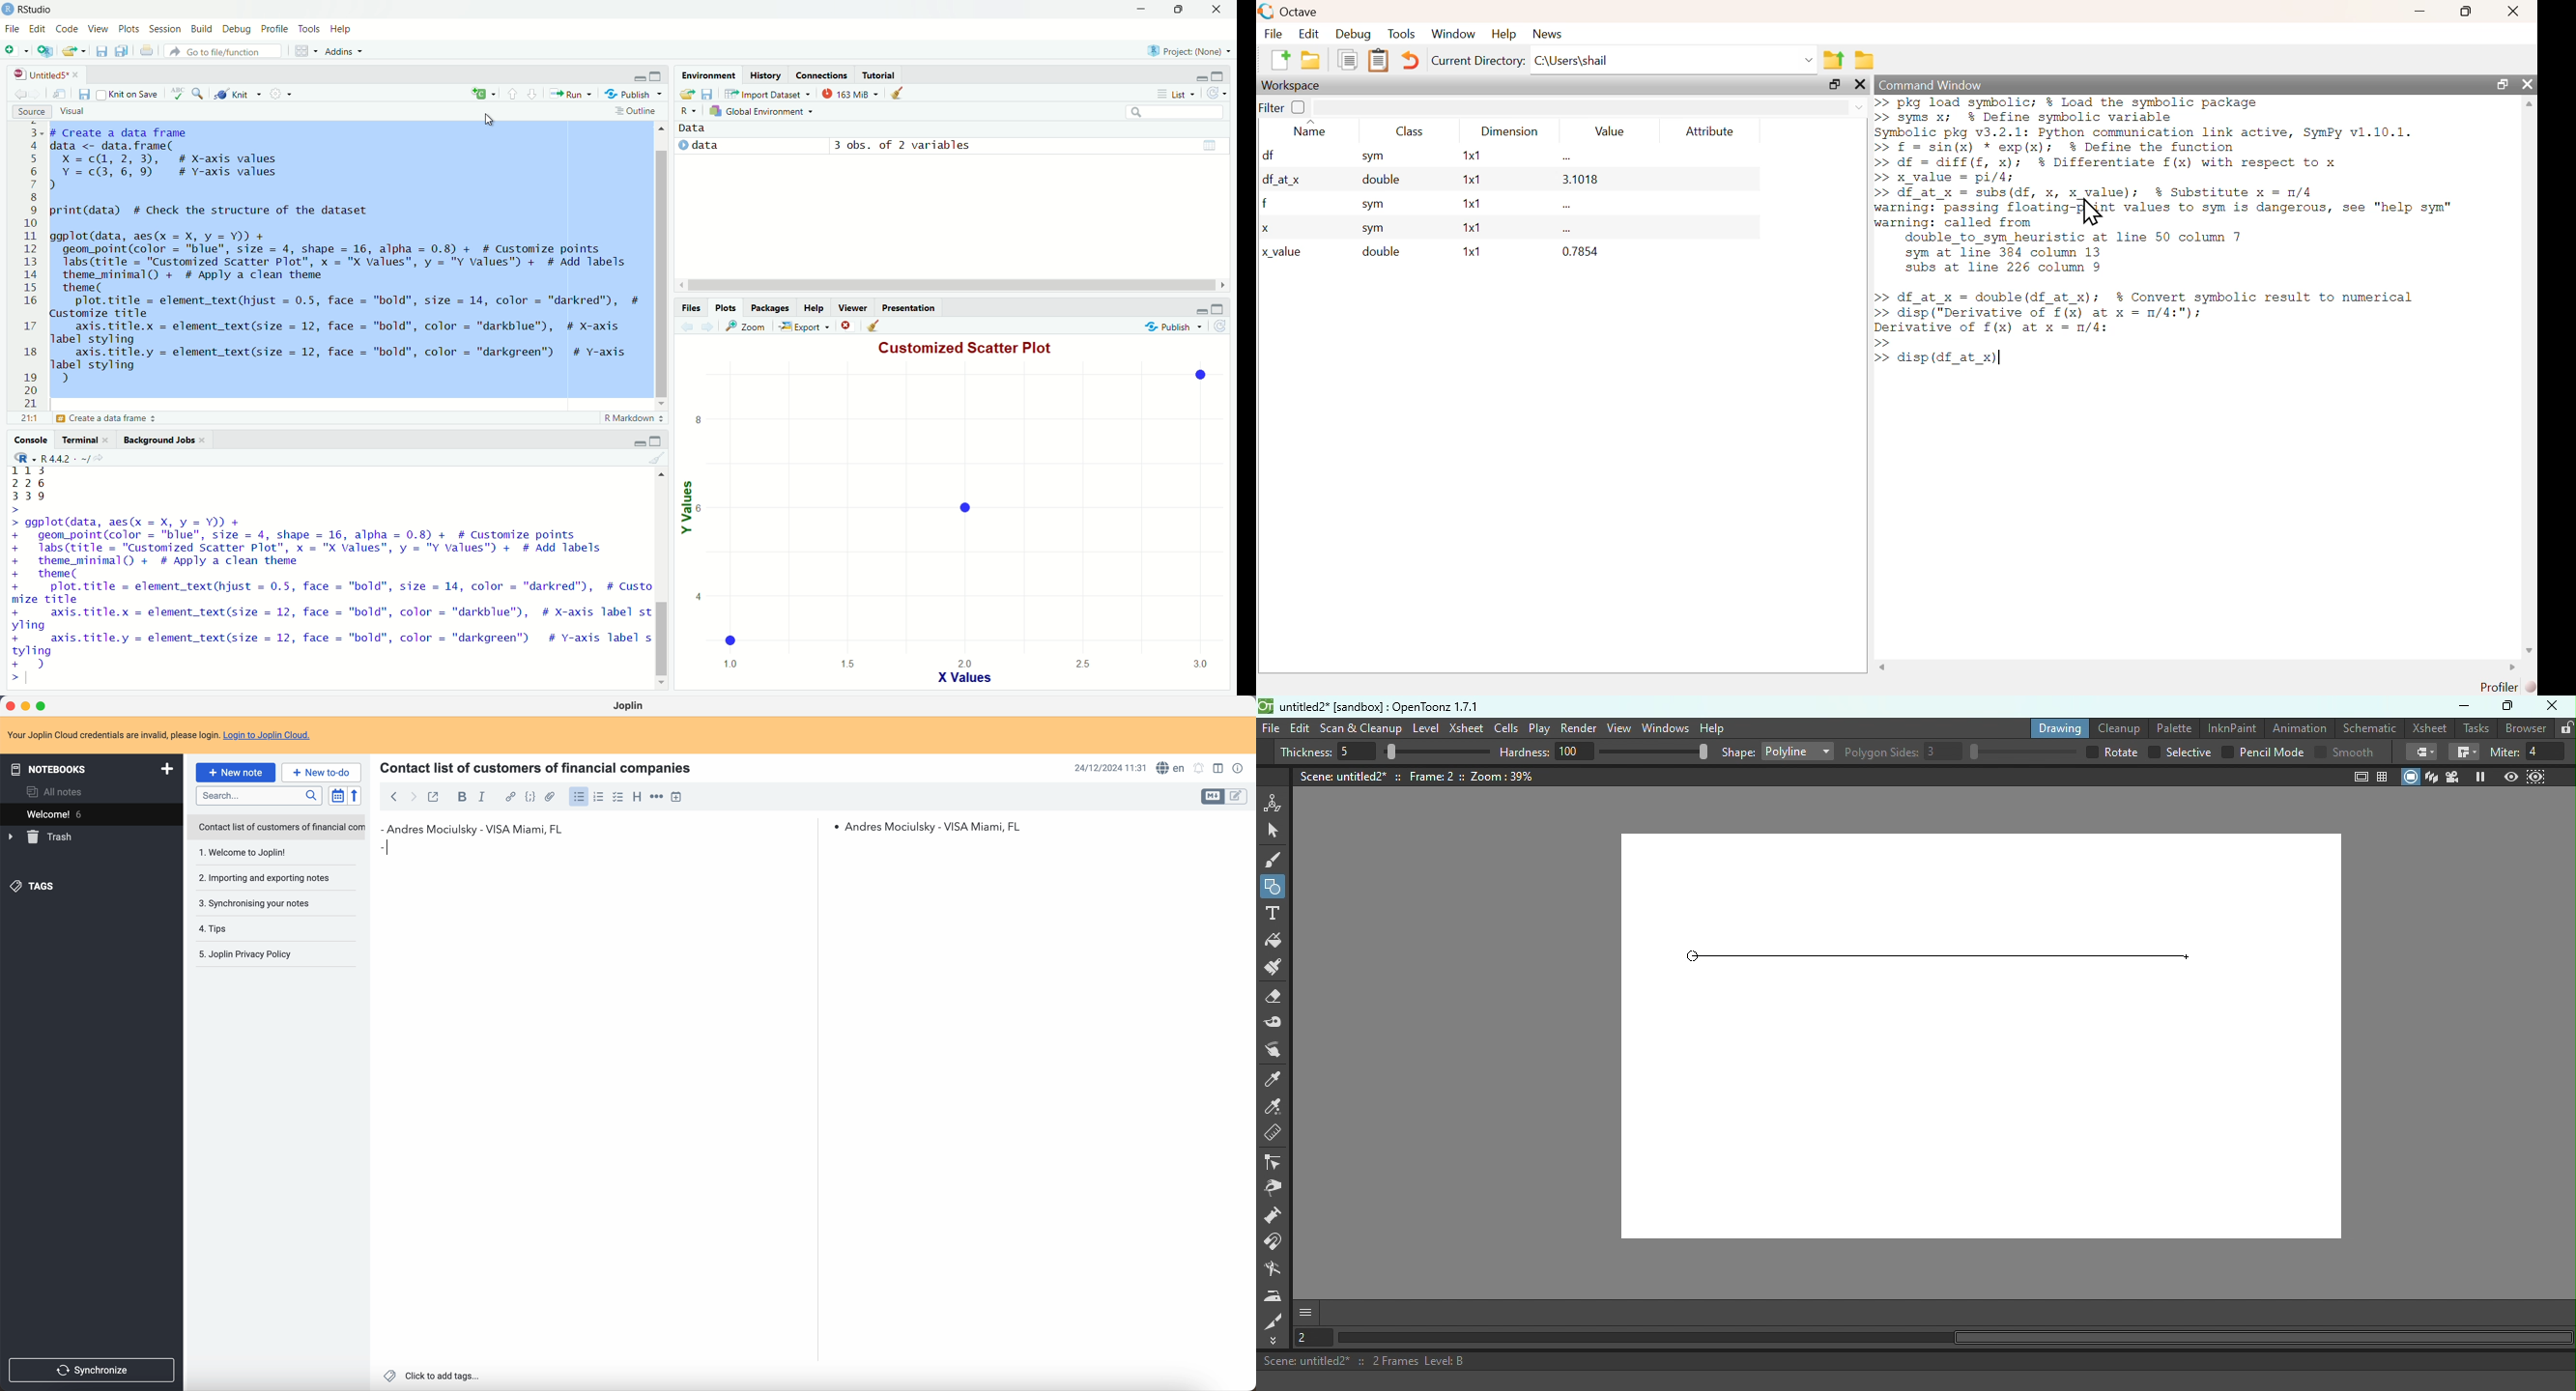  I want to click on tags, so click(35, 887).